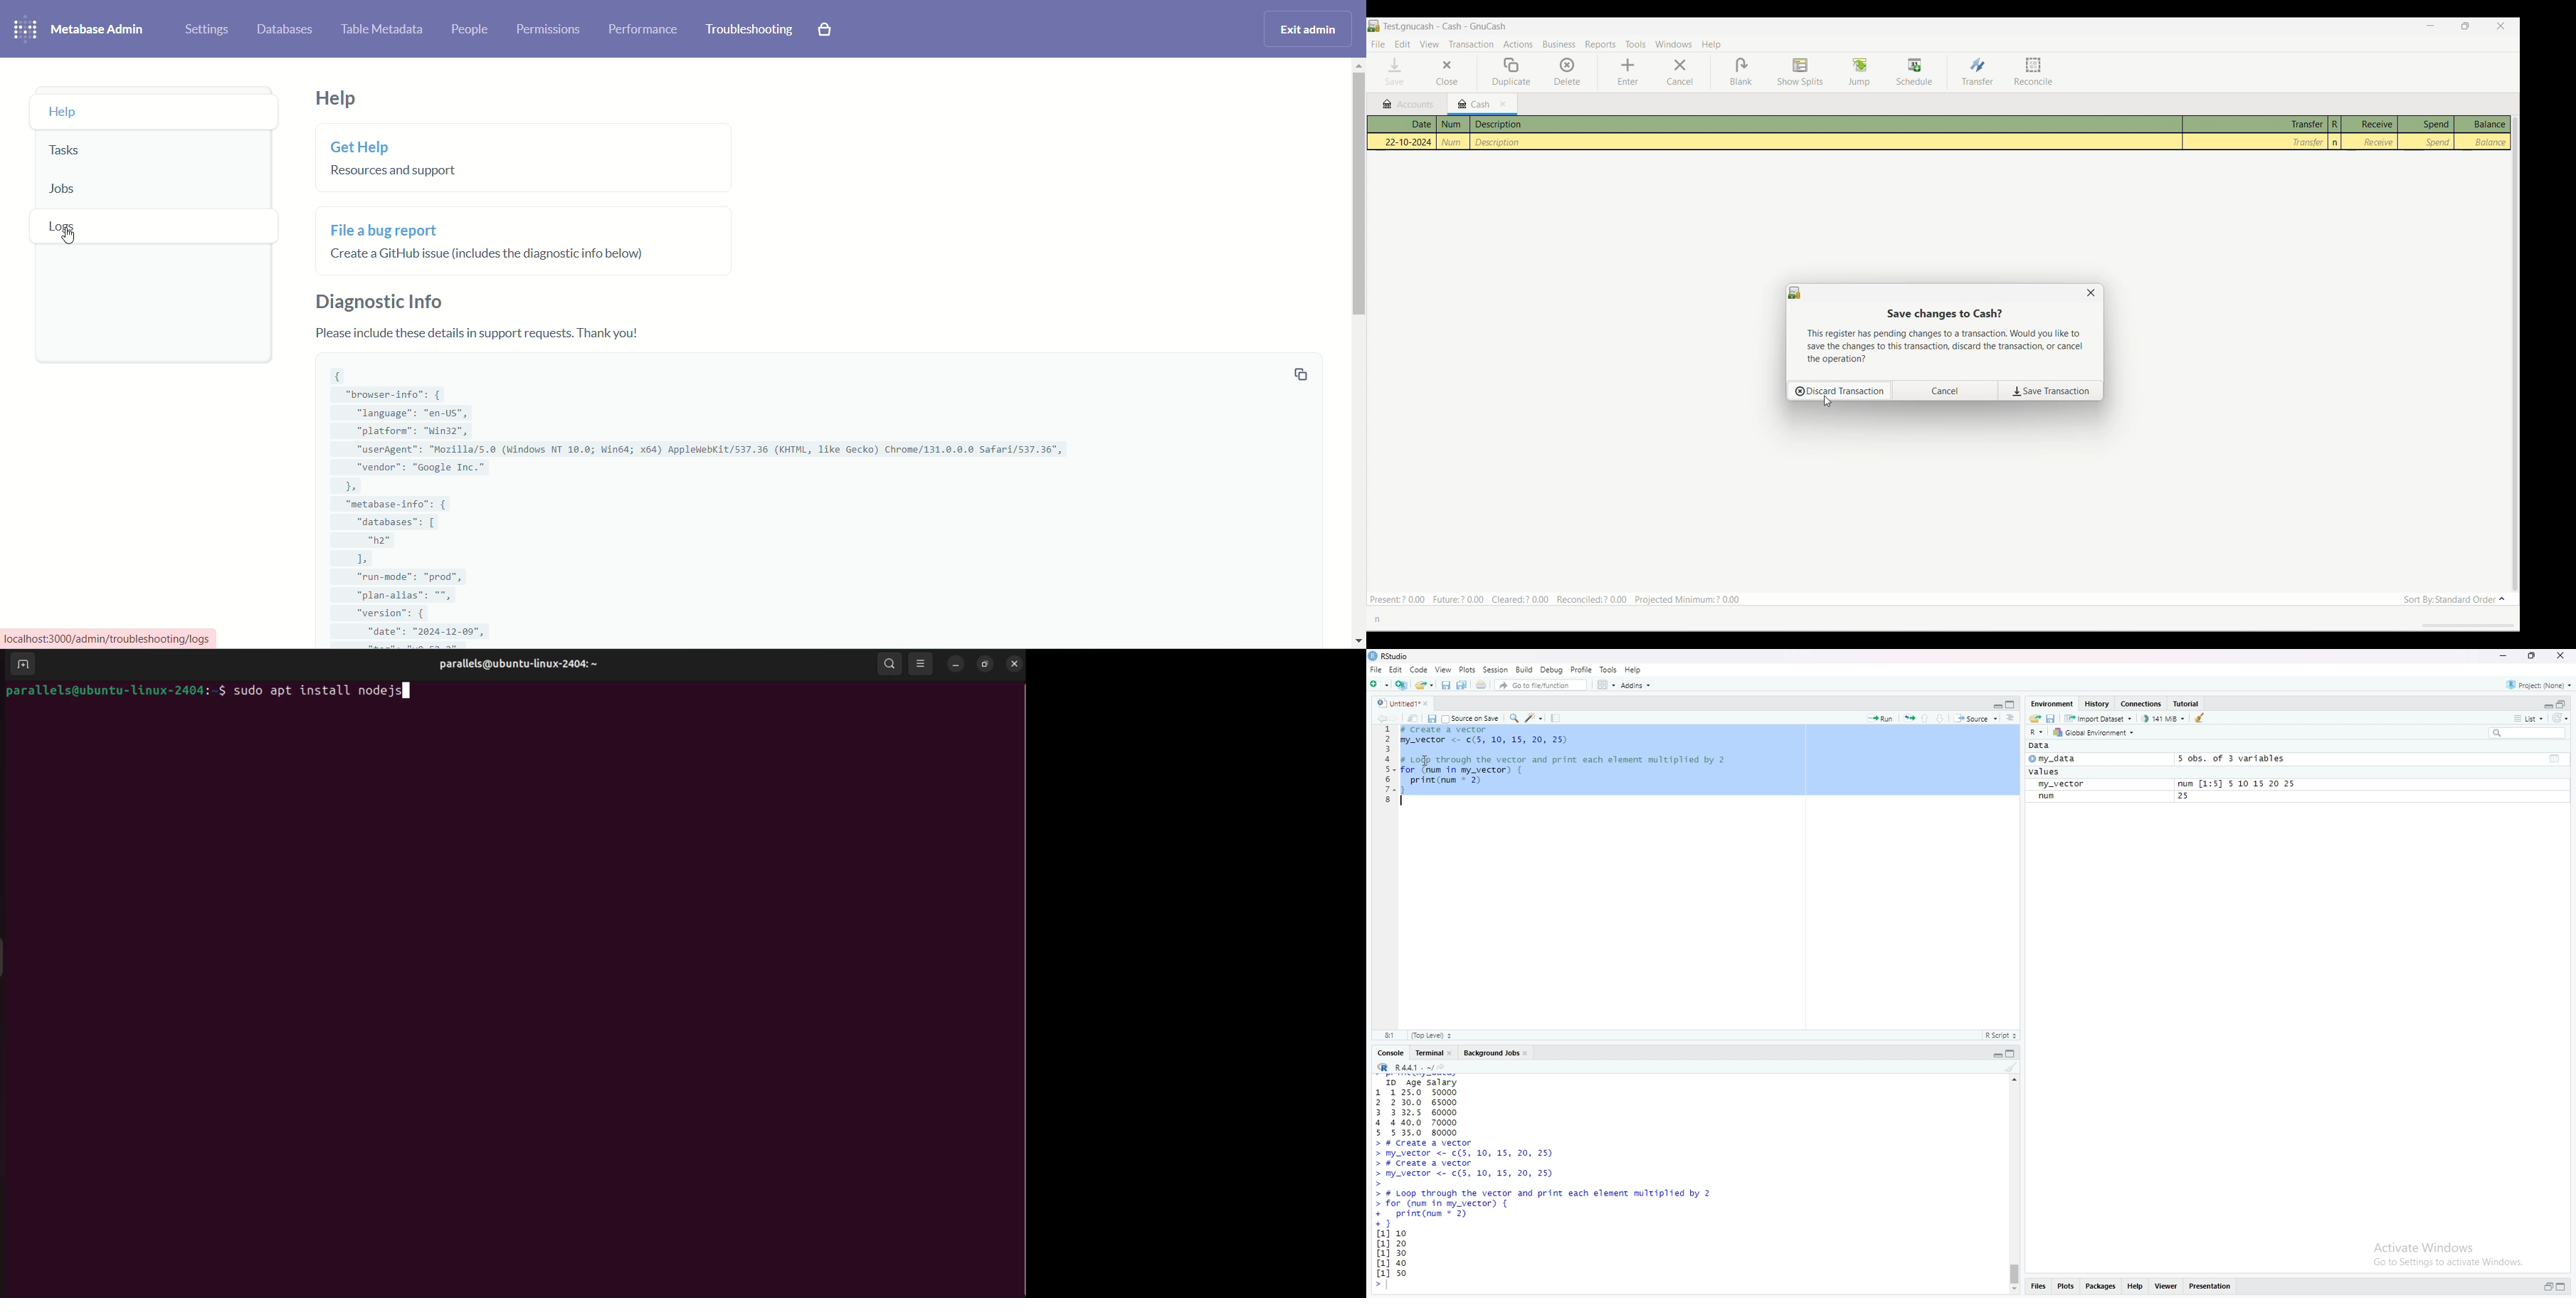 This screenshot has height=1316, width=2576. Describe the element at coordinates (1581, 669) in the screenshot. I see `profile` at that location.